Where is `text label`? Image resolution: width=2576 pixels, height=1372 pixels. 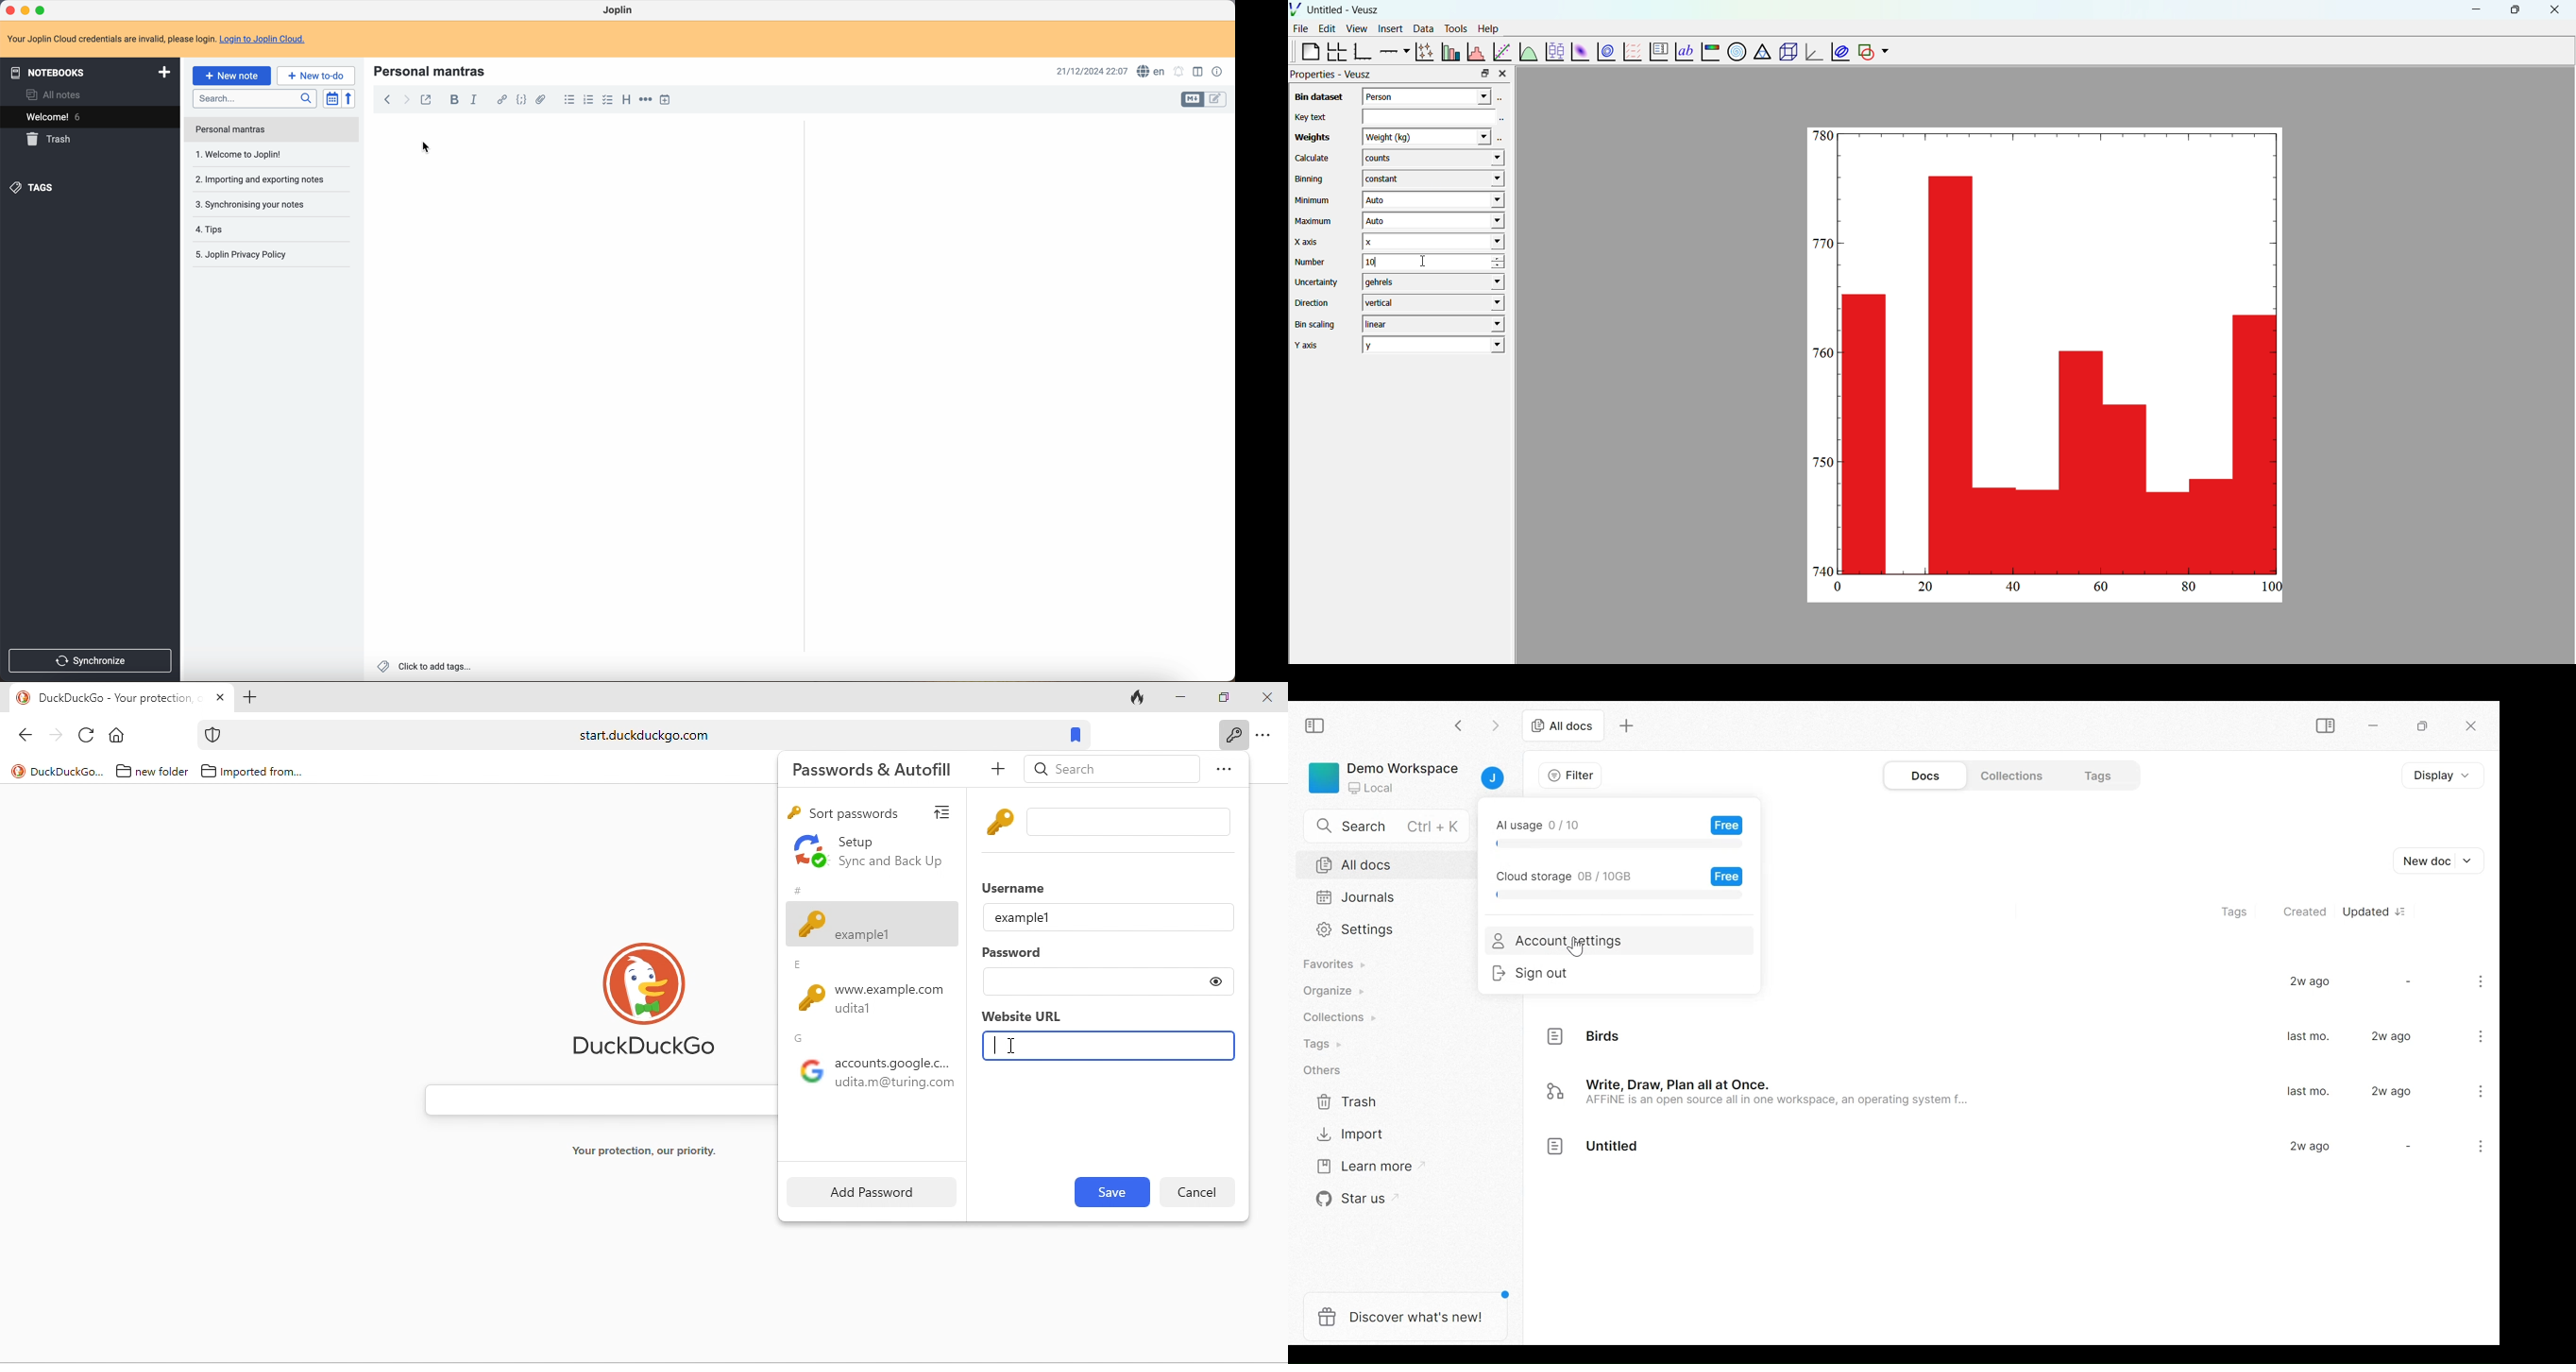
text label is located at coordinates (1682, 50).